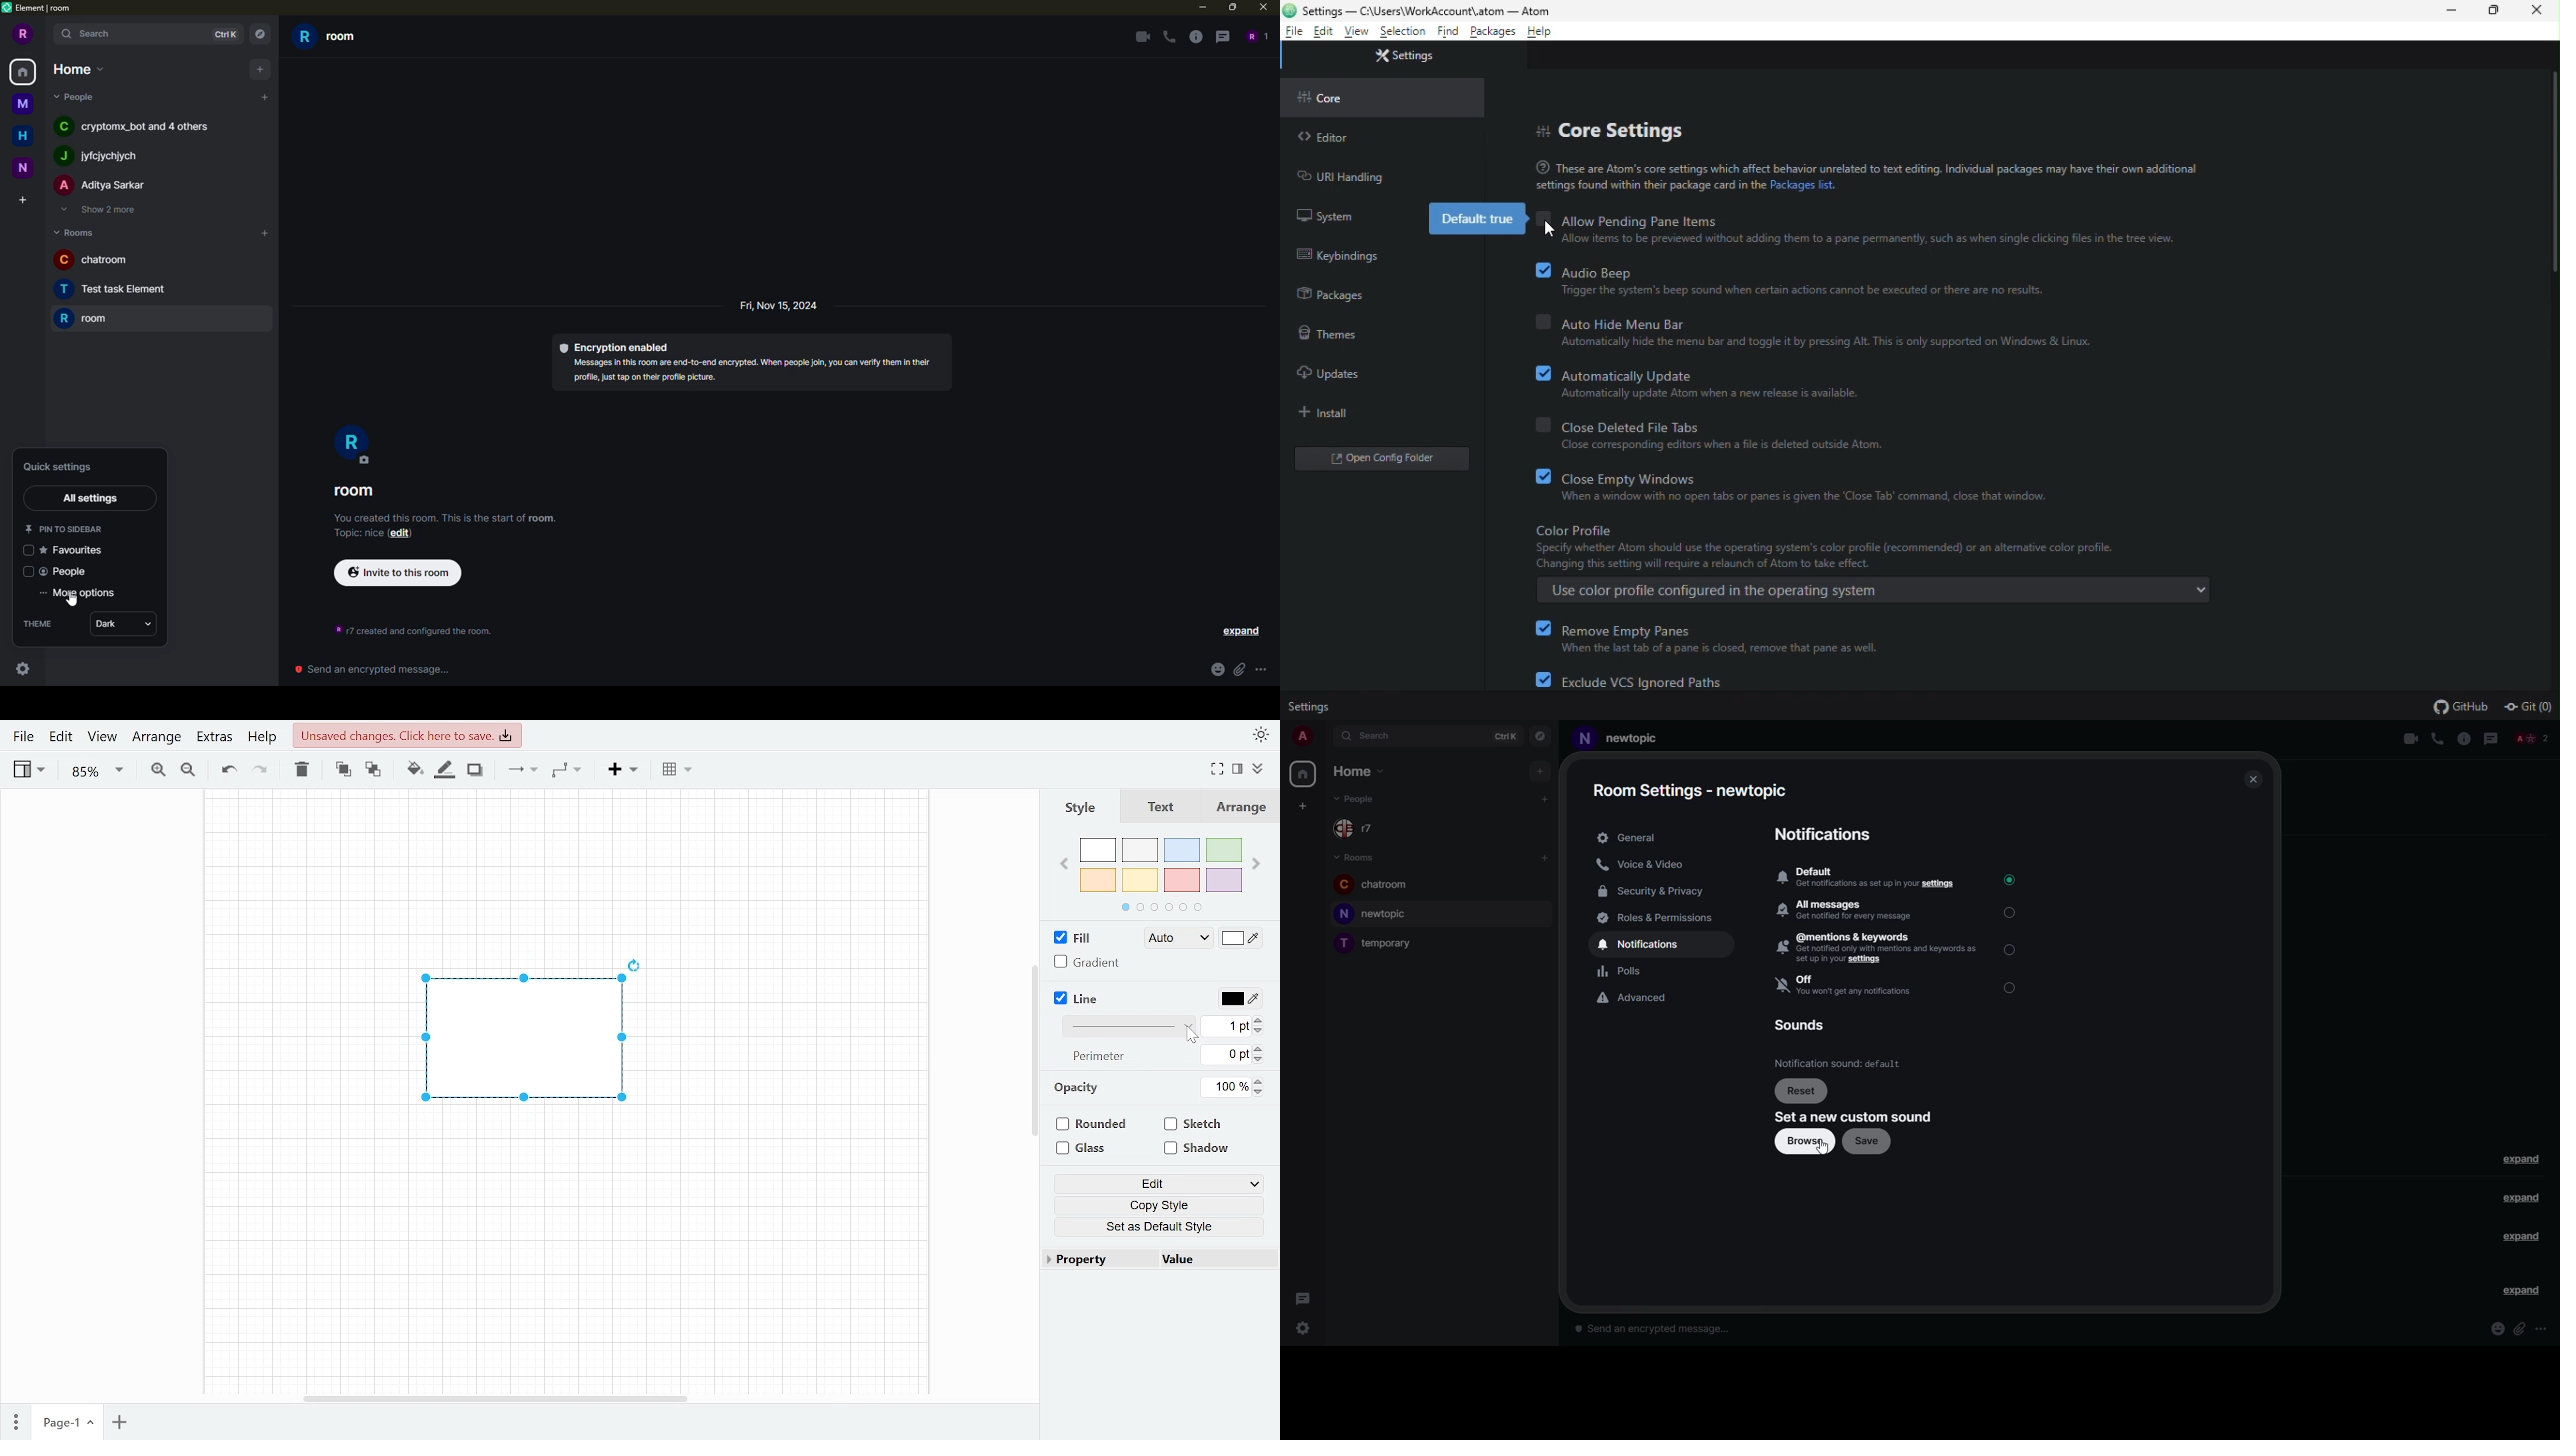 The width and height of the screenshot is (2576, 1456). What do you see at coordinates (1816, 333) in the screenshot?
I see `auto hide menu bar. Automatically hide the menu bar and toggle it by pressing Alt. This is only supported in Windows & Linux.` at bounding box center [1816, 333].